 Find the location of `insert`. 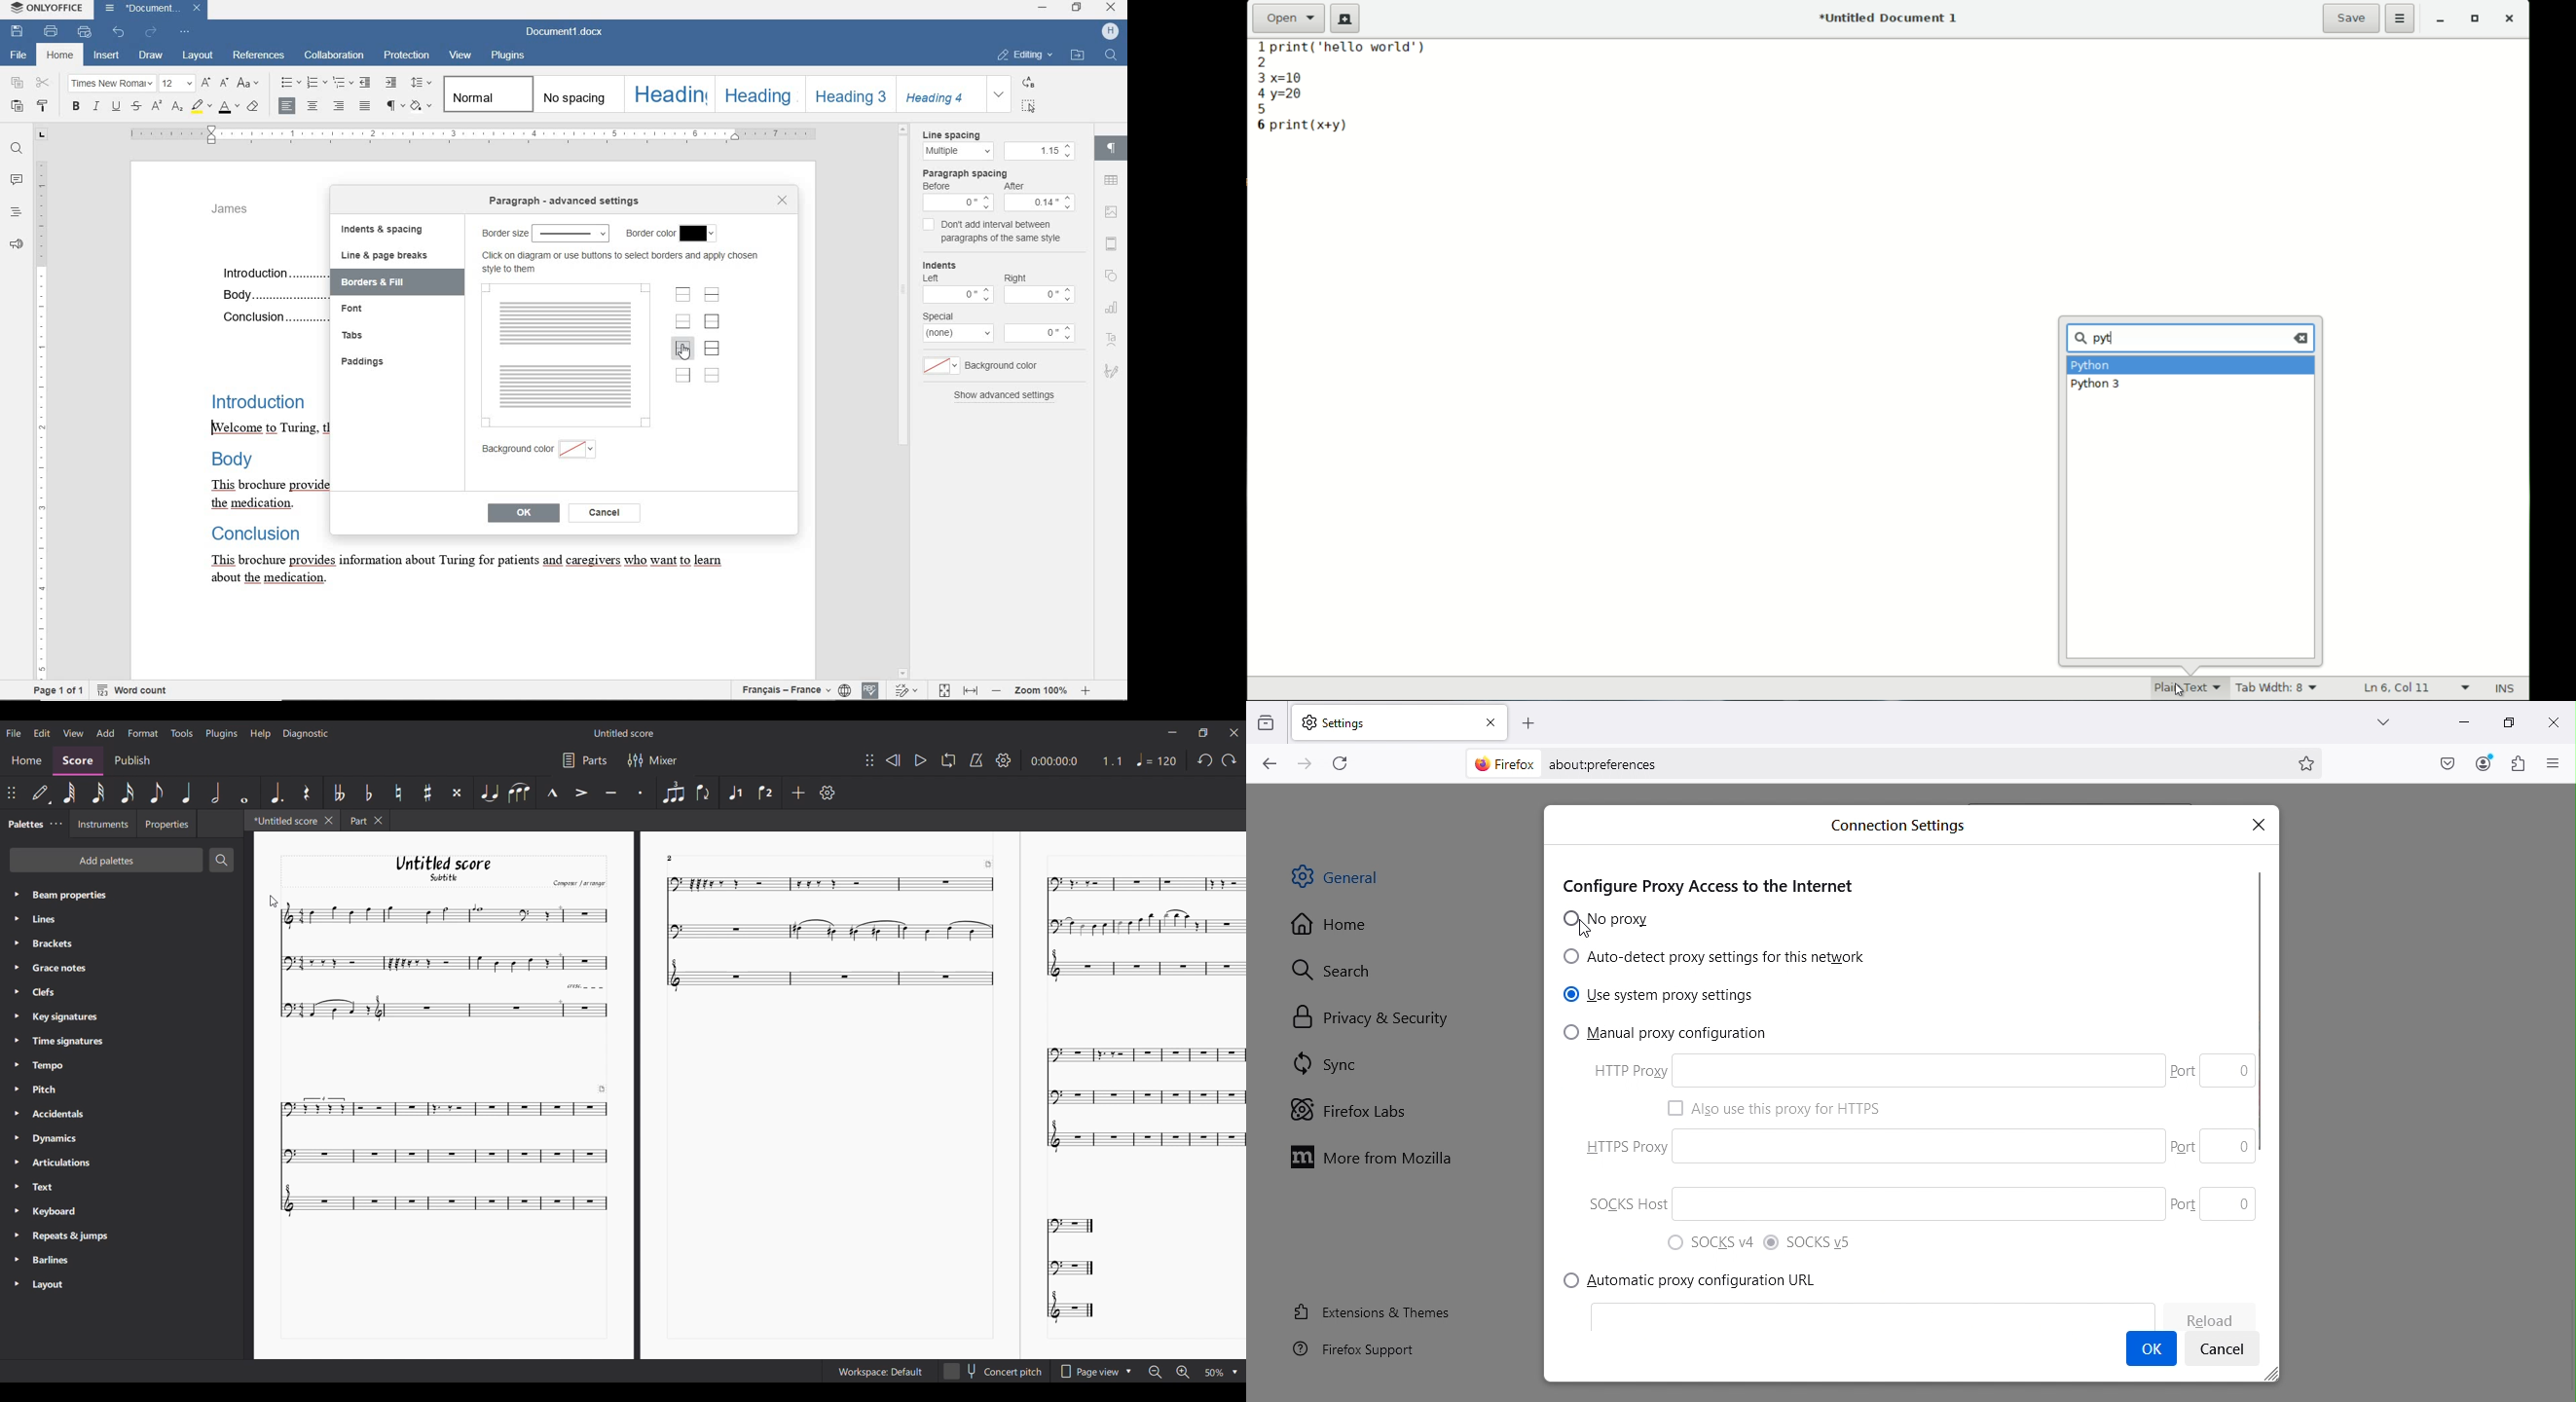

insert is located at coordinates (107, 55).